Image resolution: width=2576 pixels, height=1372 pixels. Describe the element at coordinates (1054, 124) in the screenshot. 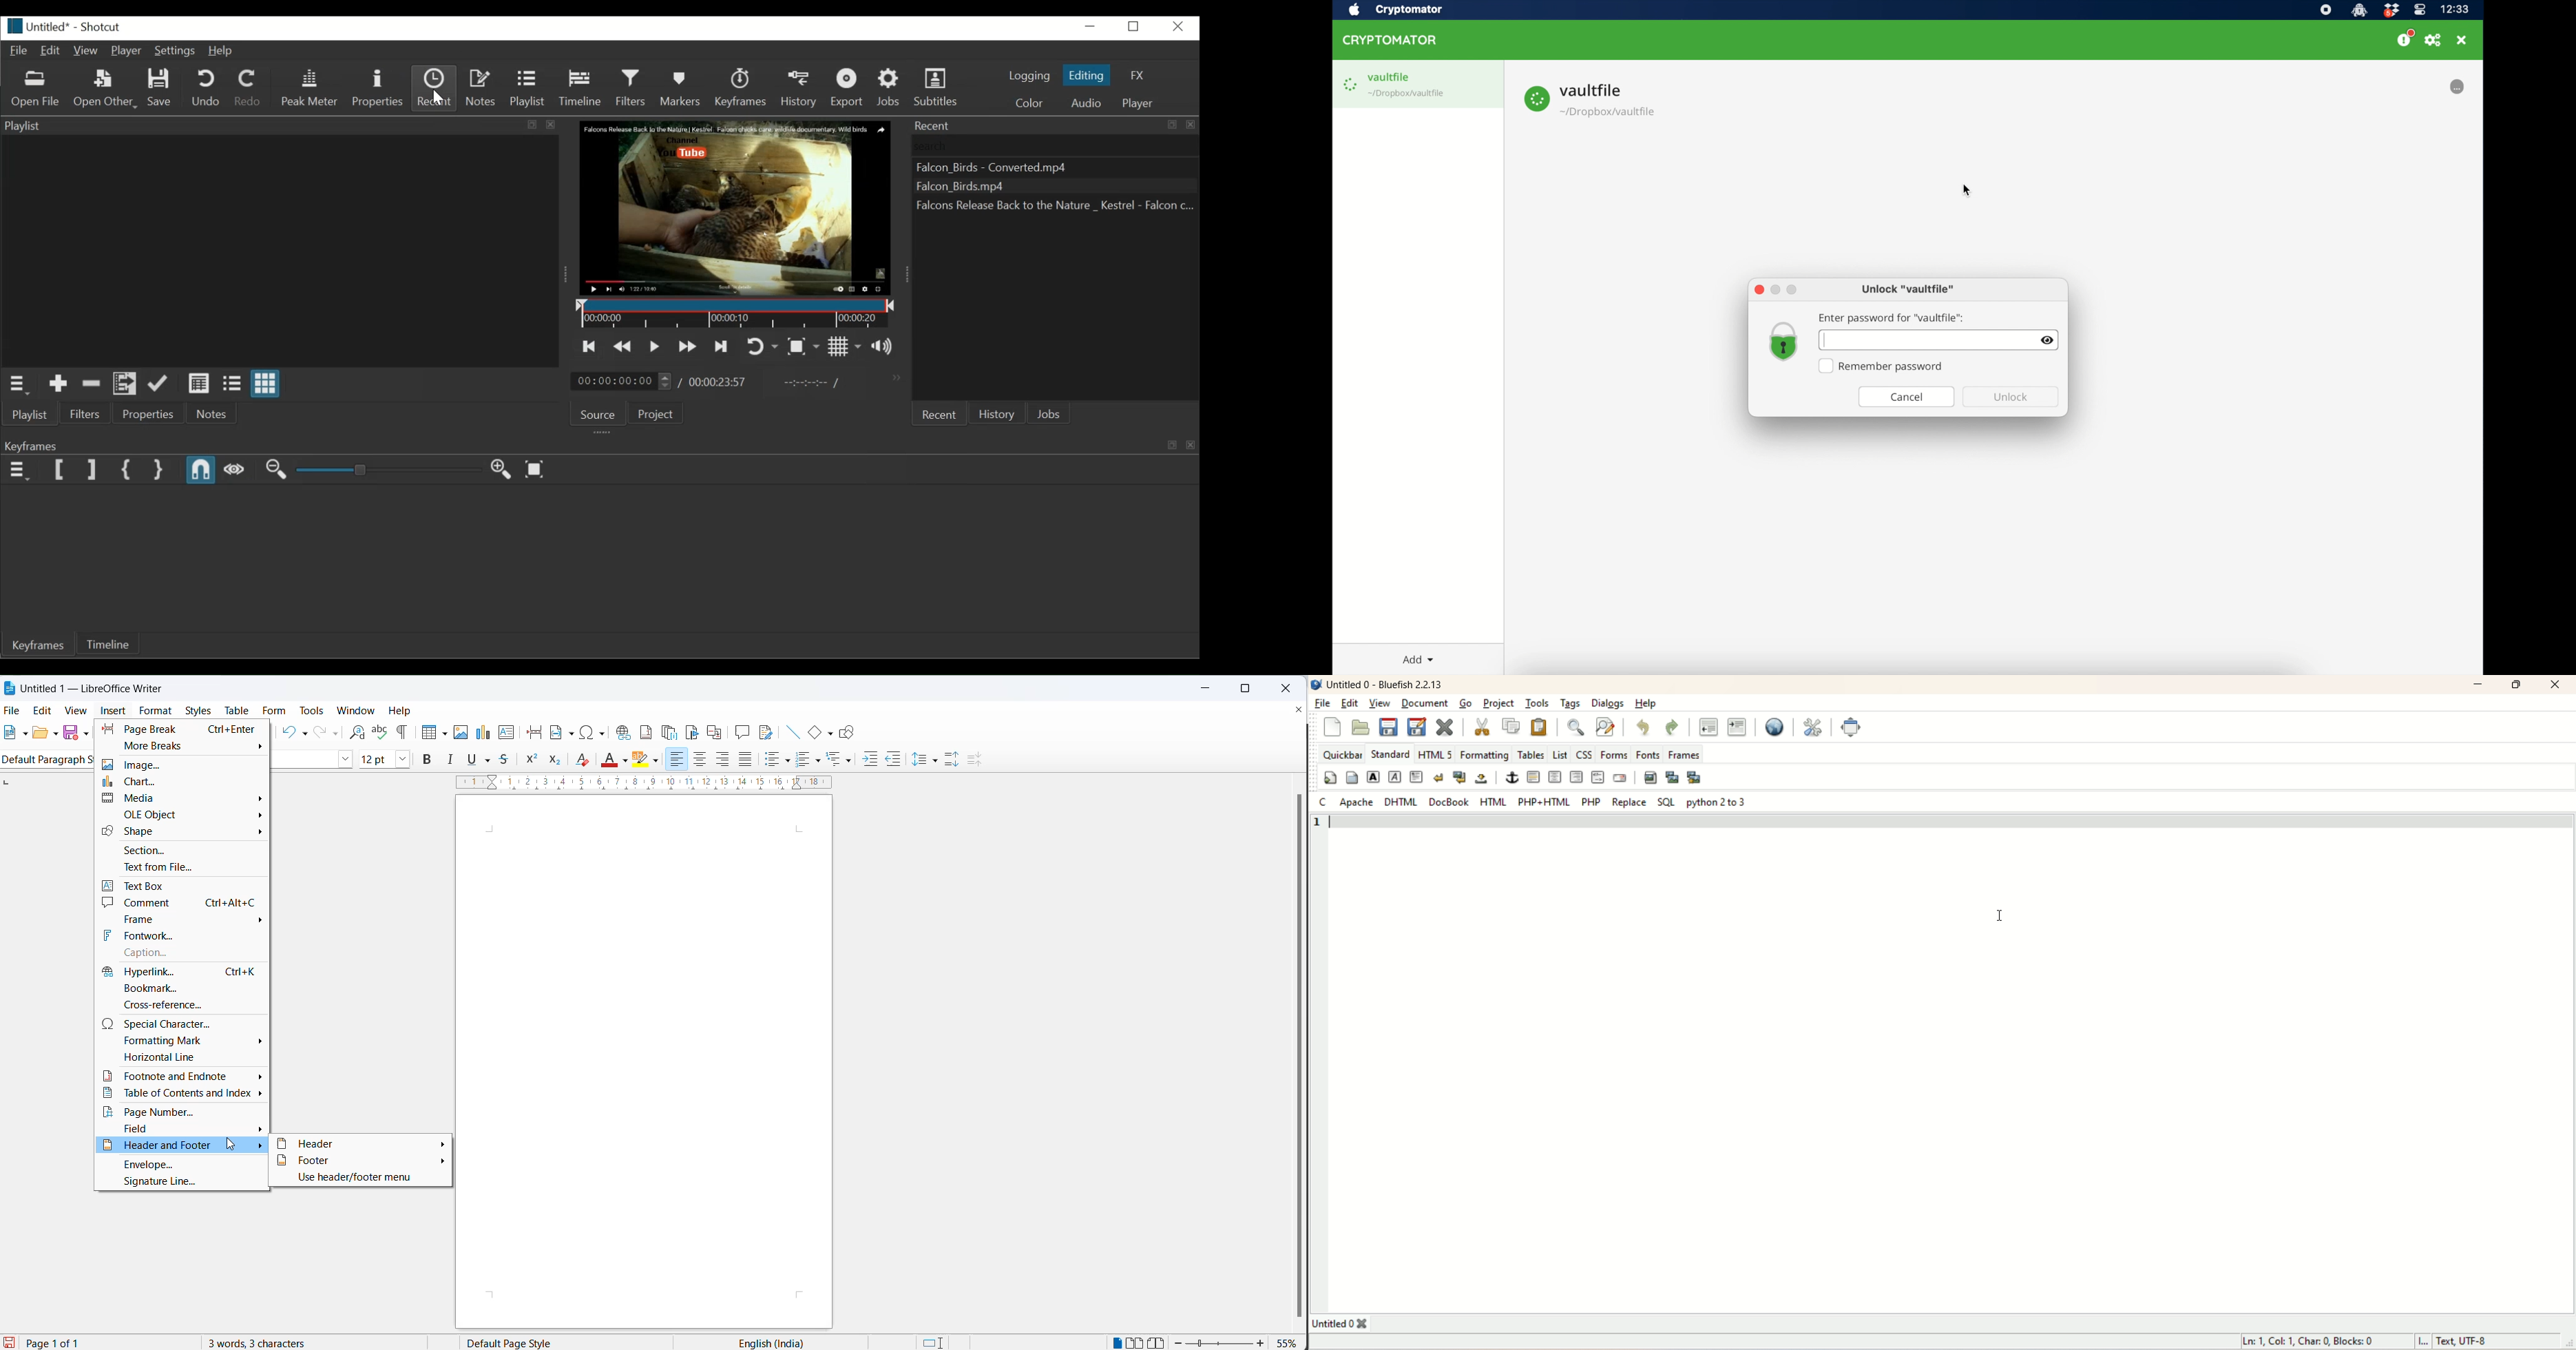

I see `Recent ` at that location.